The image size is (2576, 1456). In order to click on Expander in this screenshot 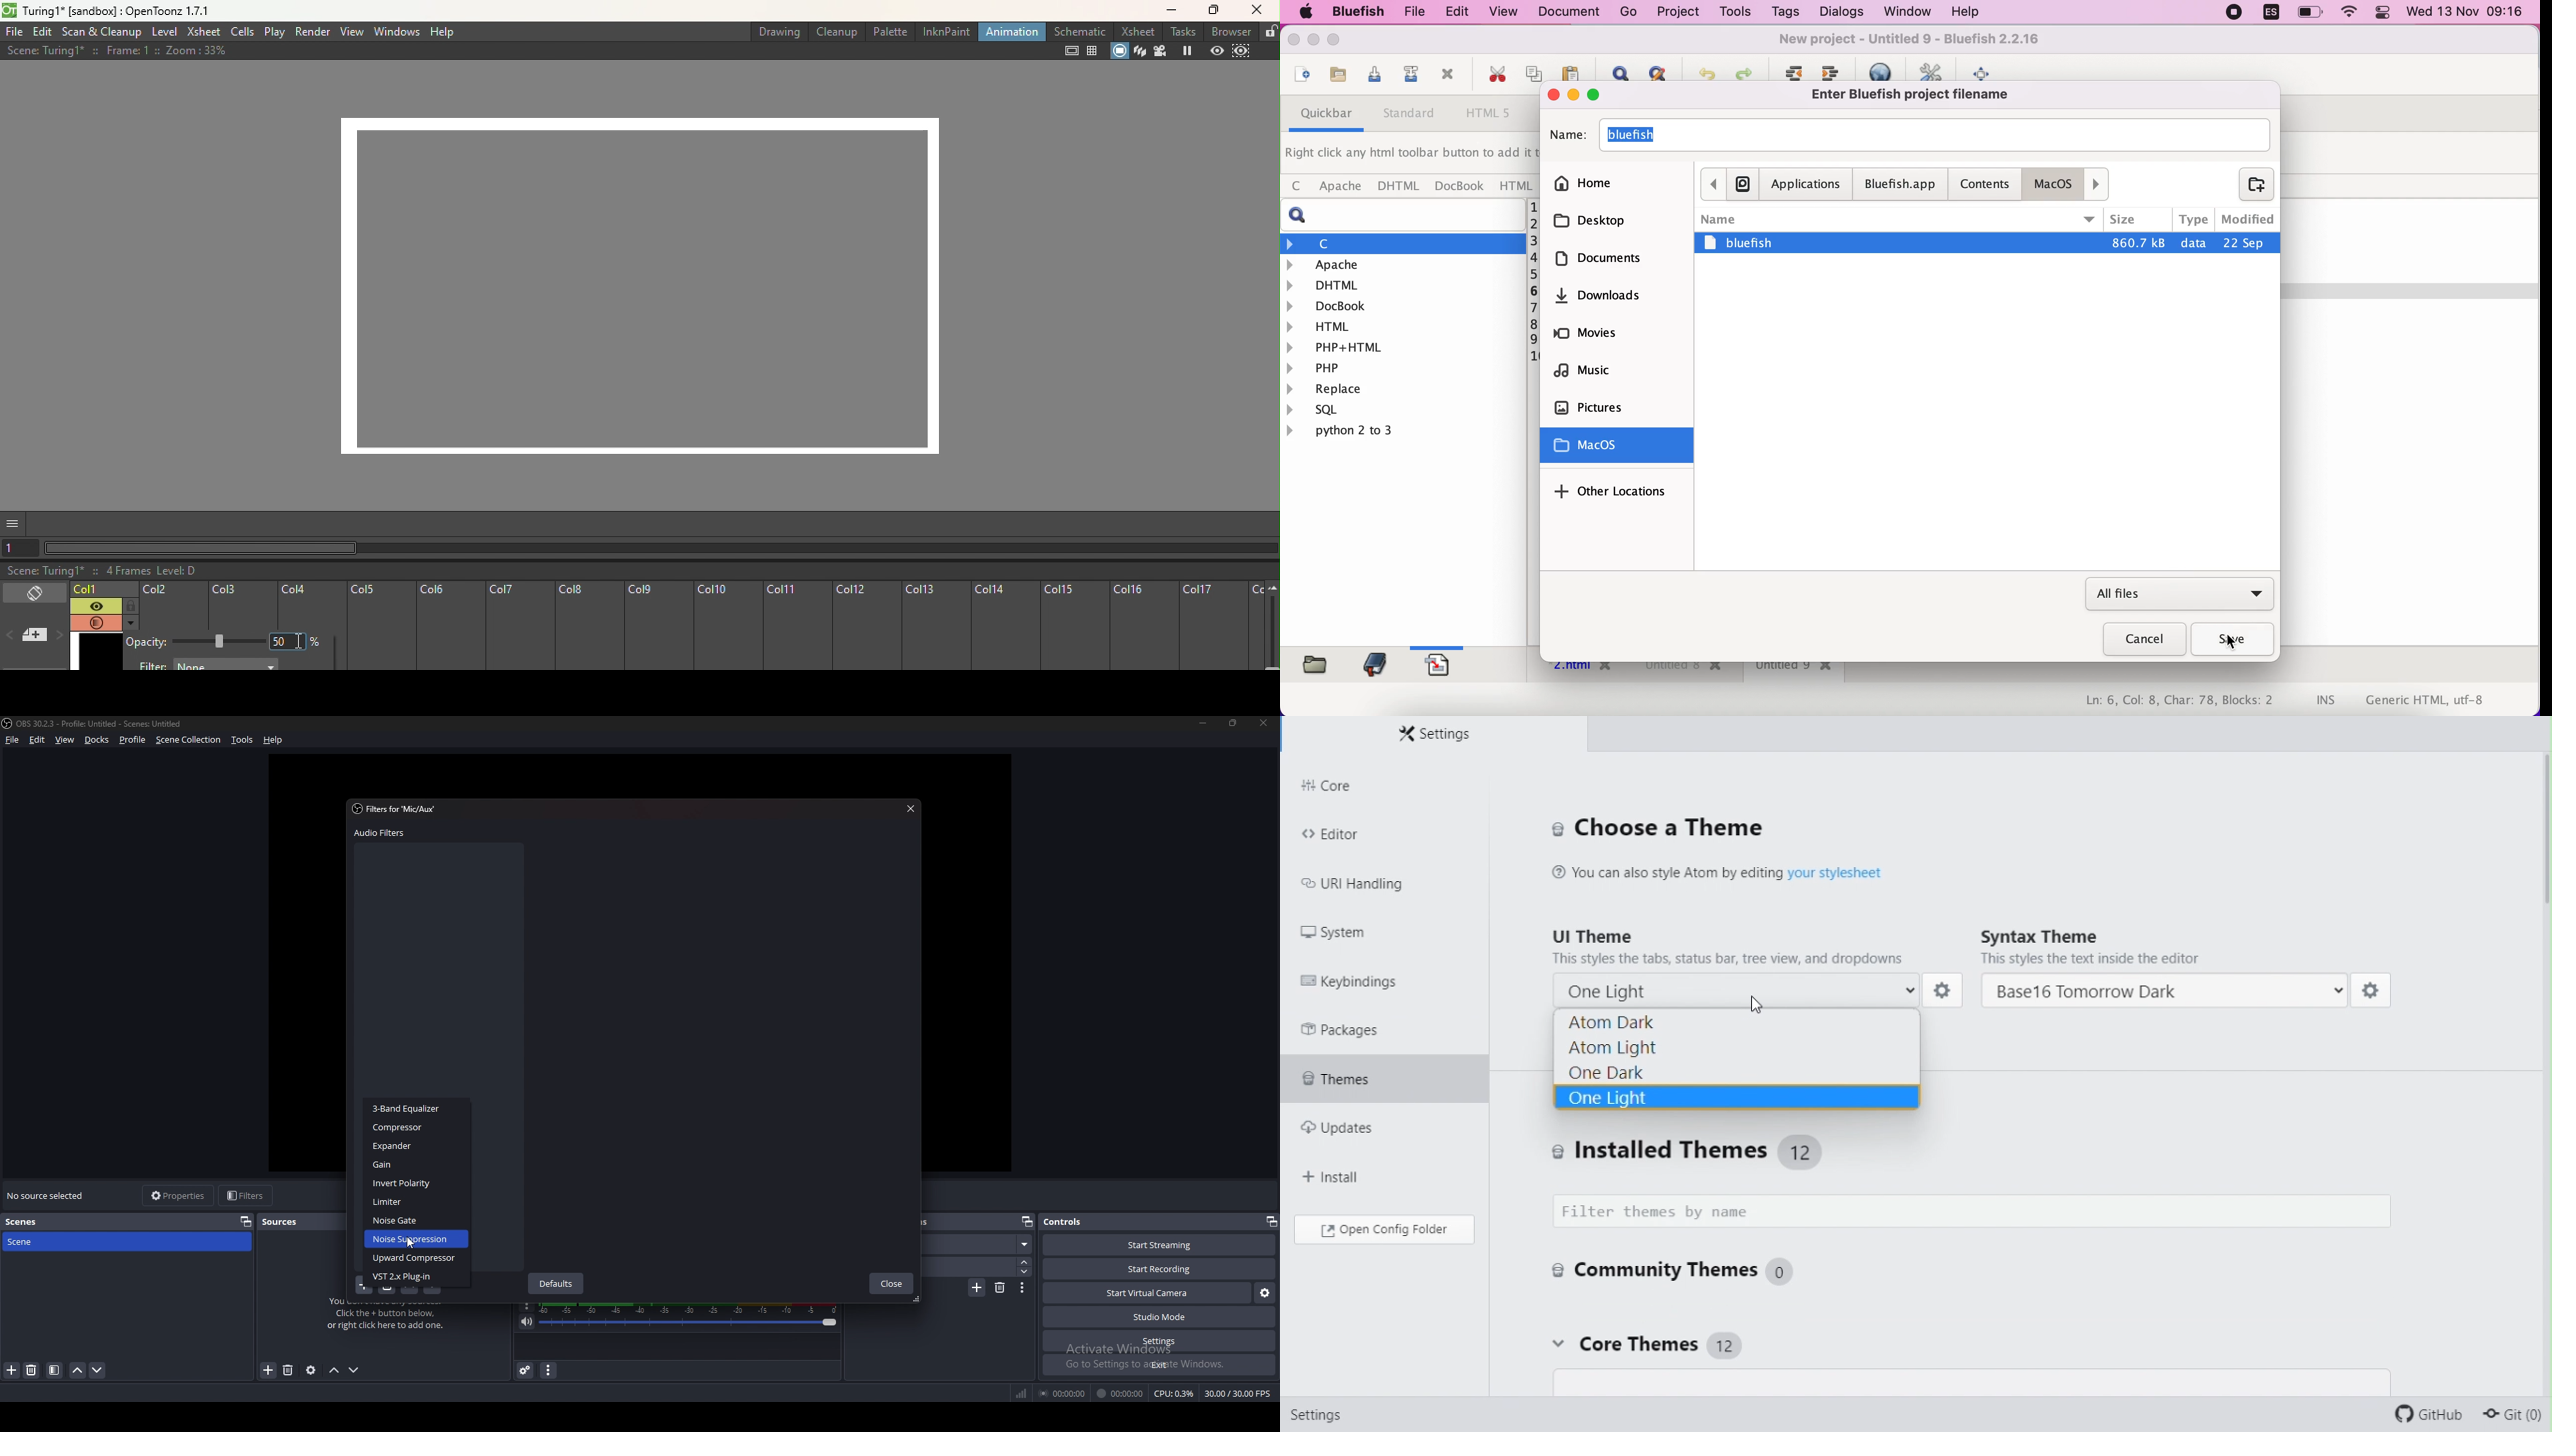, I will do `click(402, 1147)`.